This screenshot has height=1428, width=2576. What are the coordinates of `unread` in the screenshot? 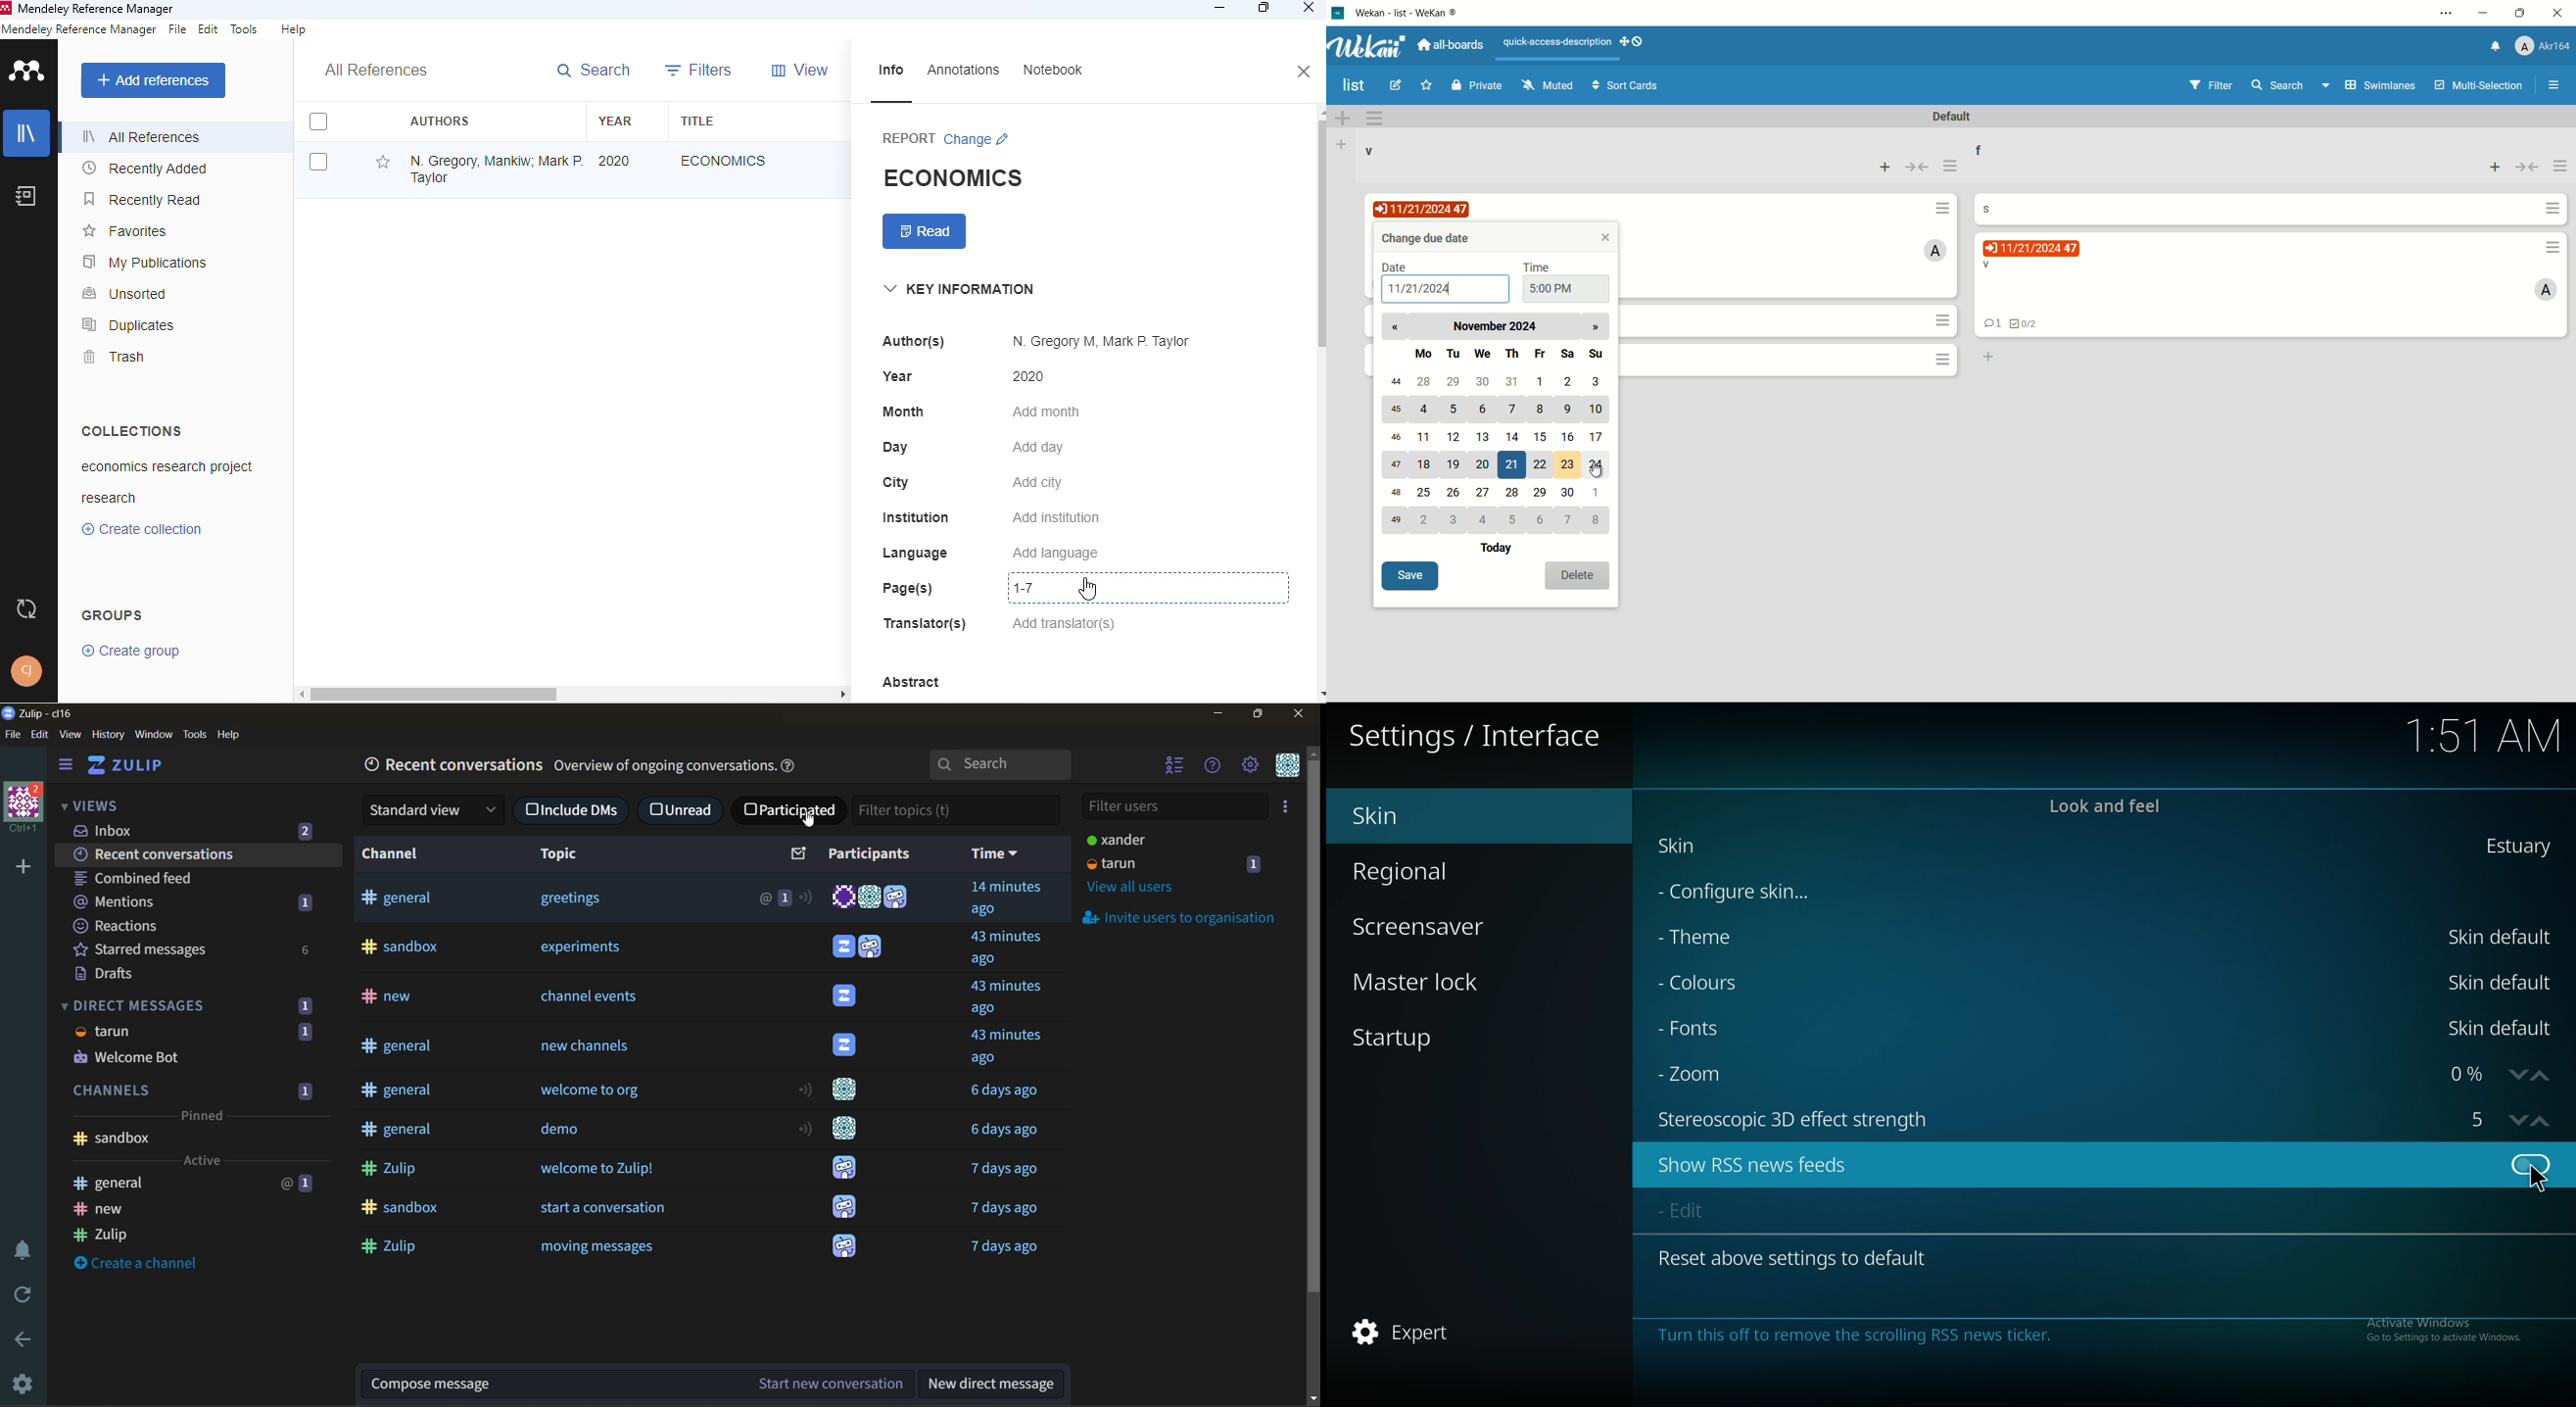 It's located at (685, 811).